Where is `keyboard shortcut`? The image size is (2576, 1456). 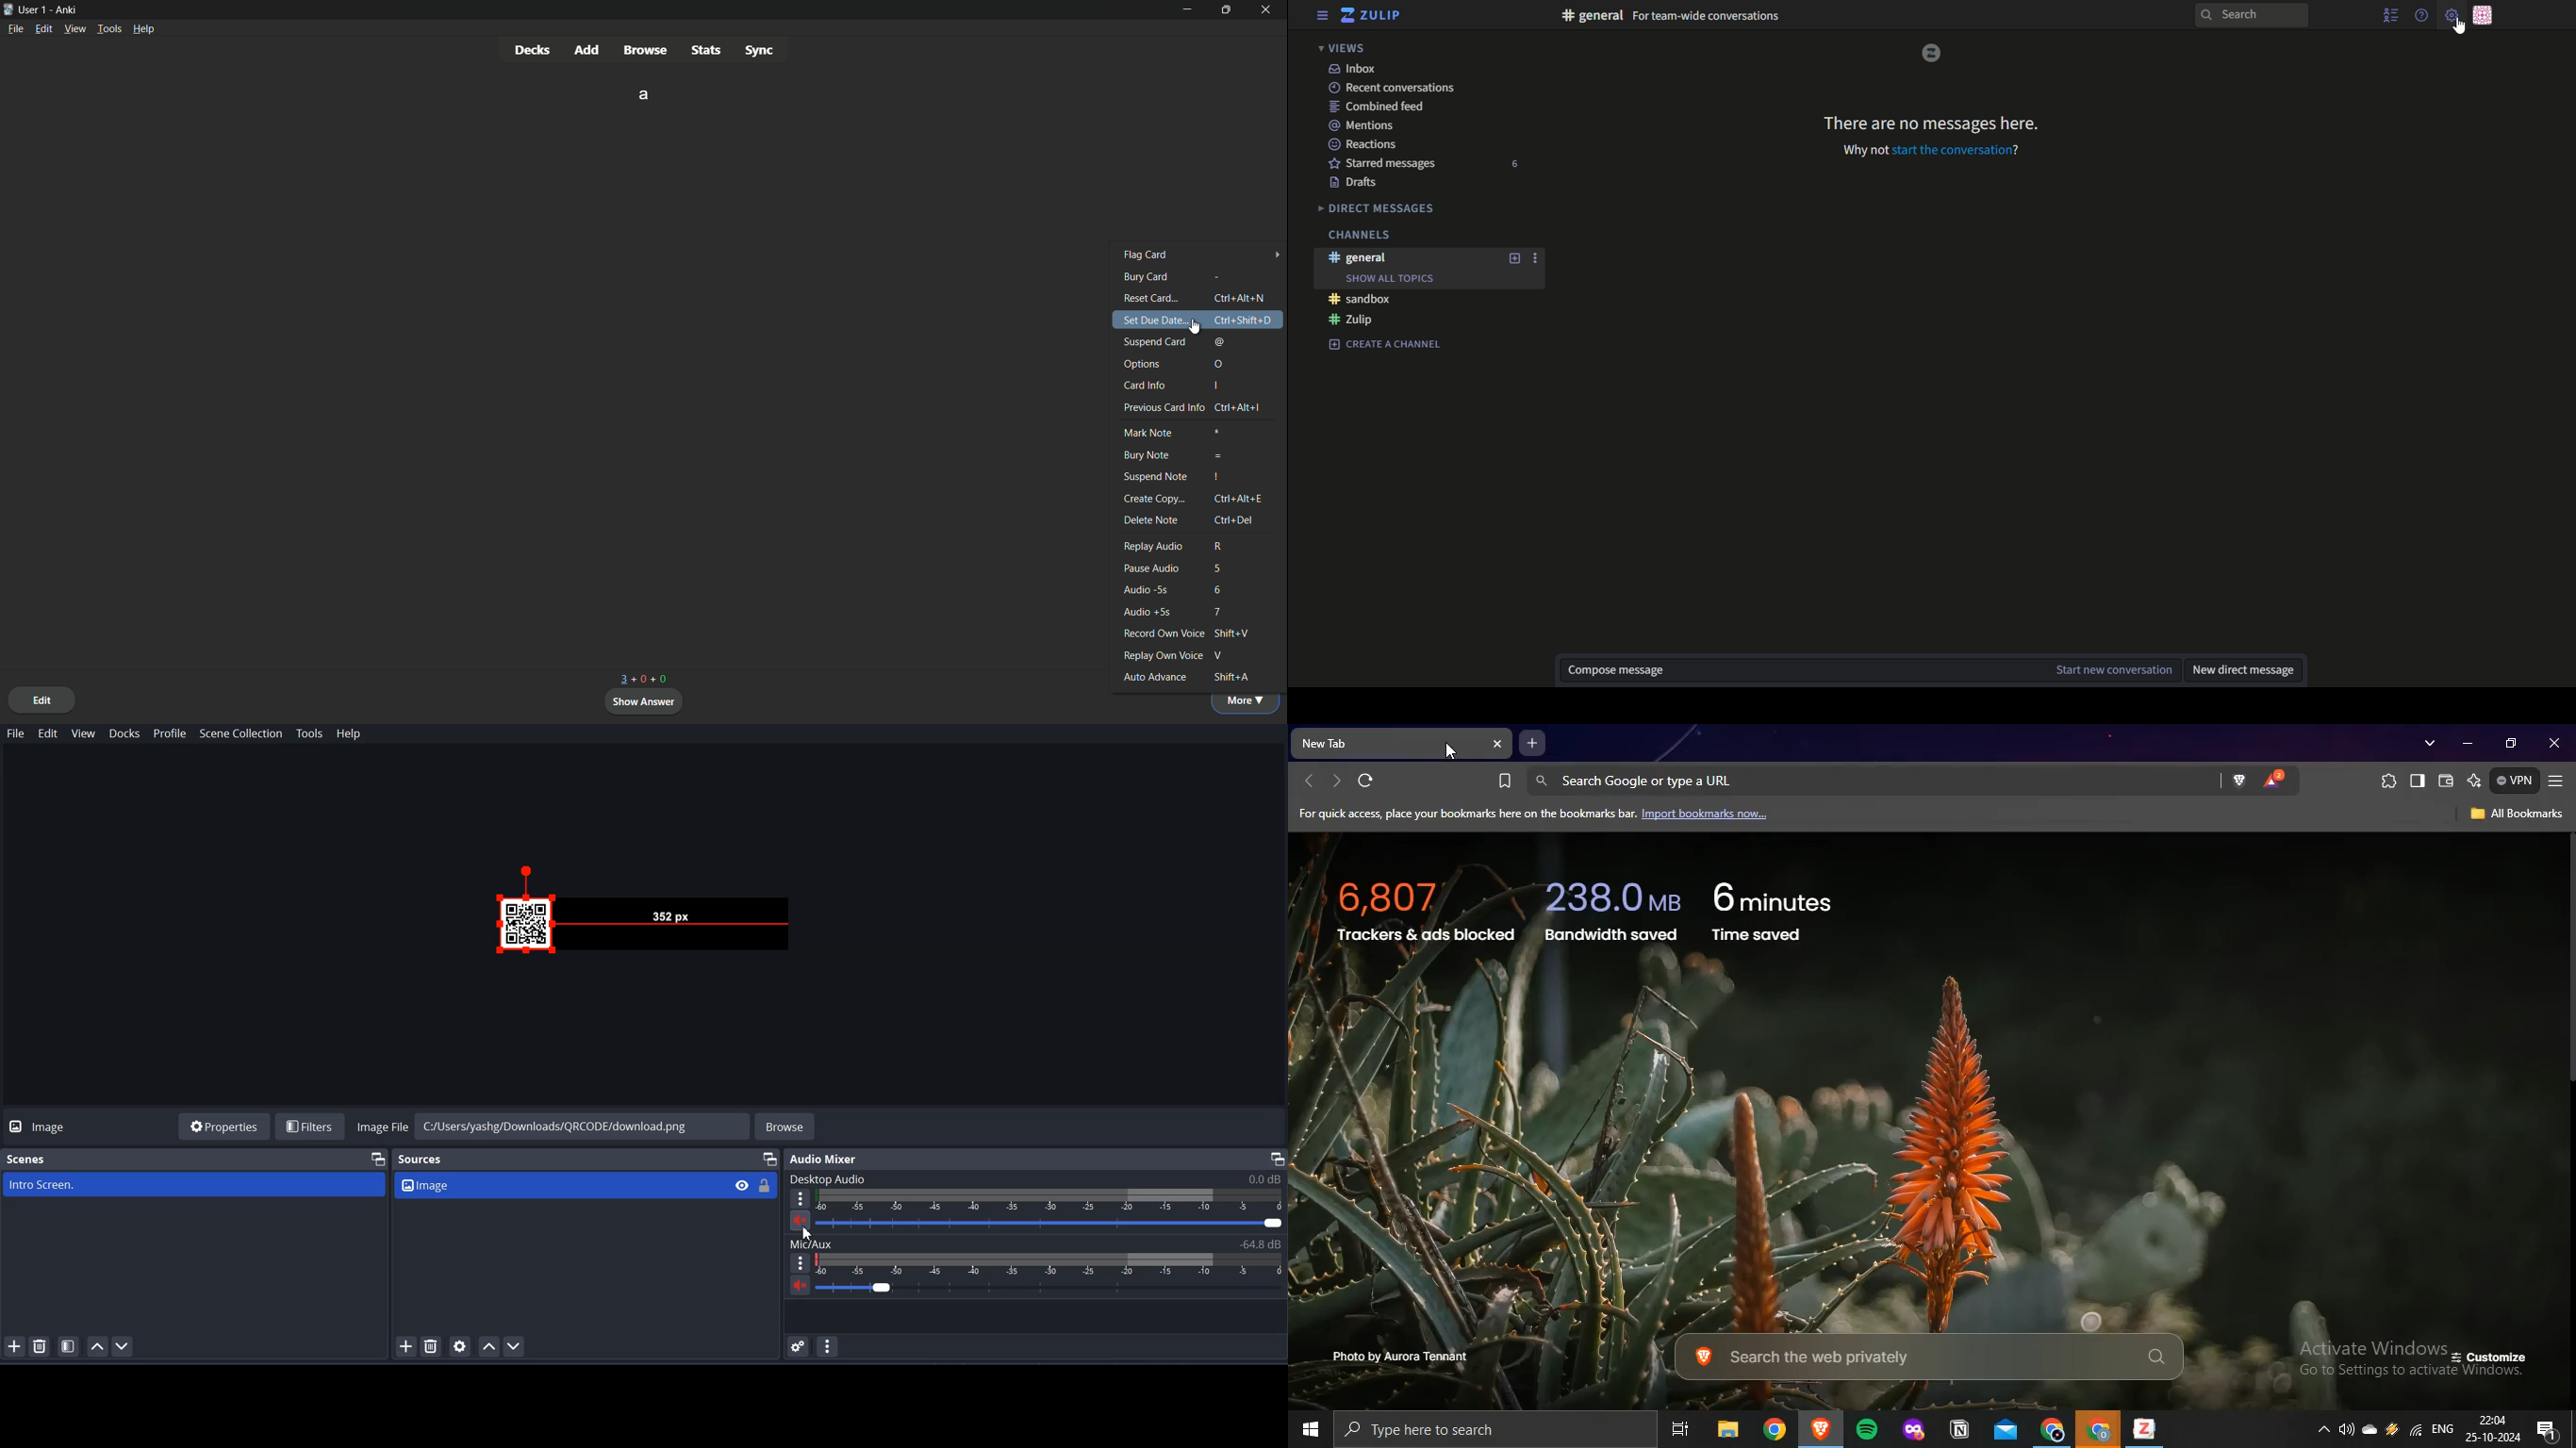 keyboard shortcut is located at coordinates (1218, 546).